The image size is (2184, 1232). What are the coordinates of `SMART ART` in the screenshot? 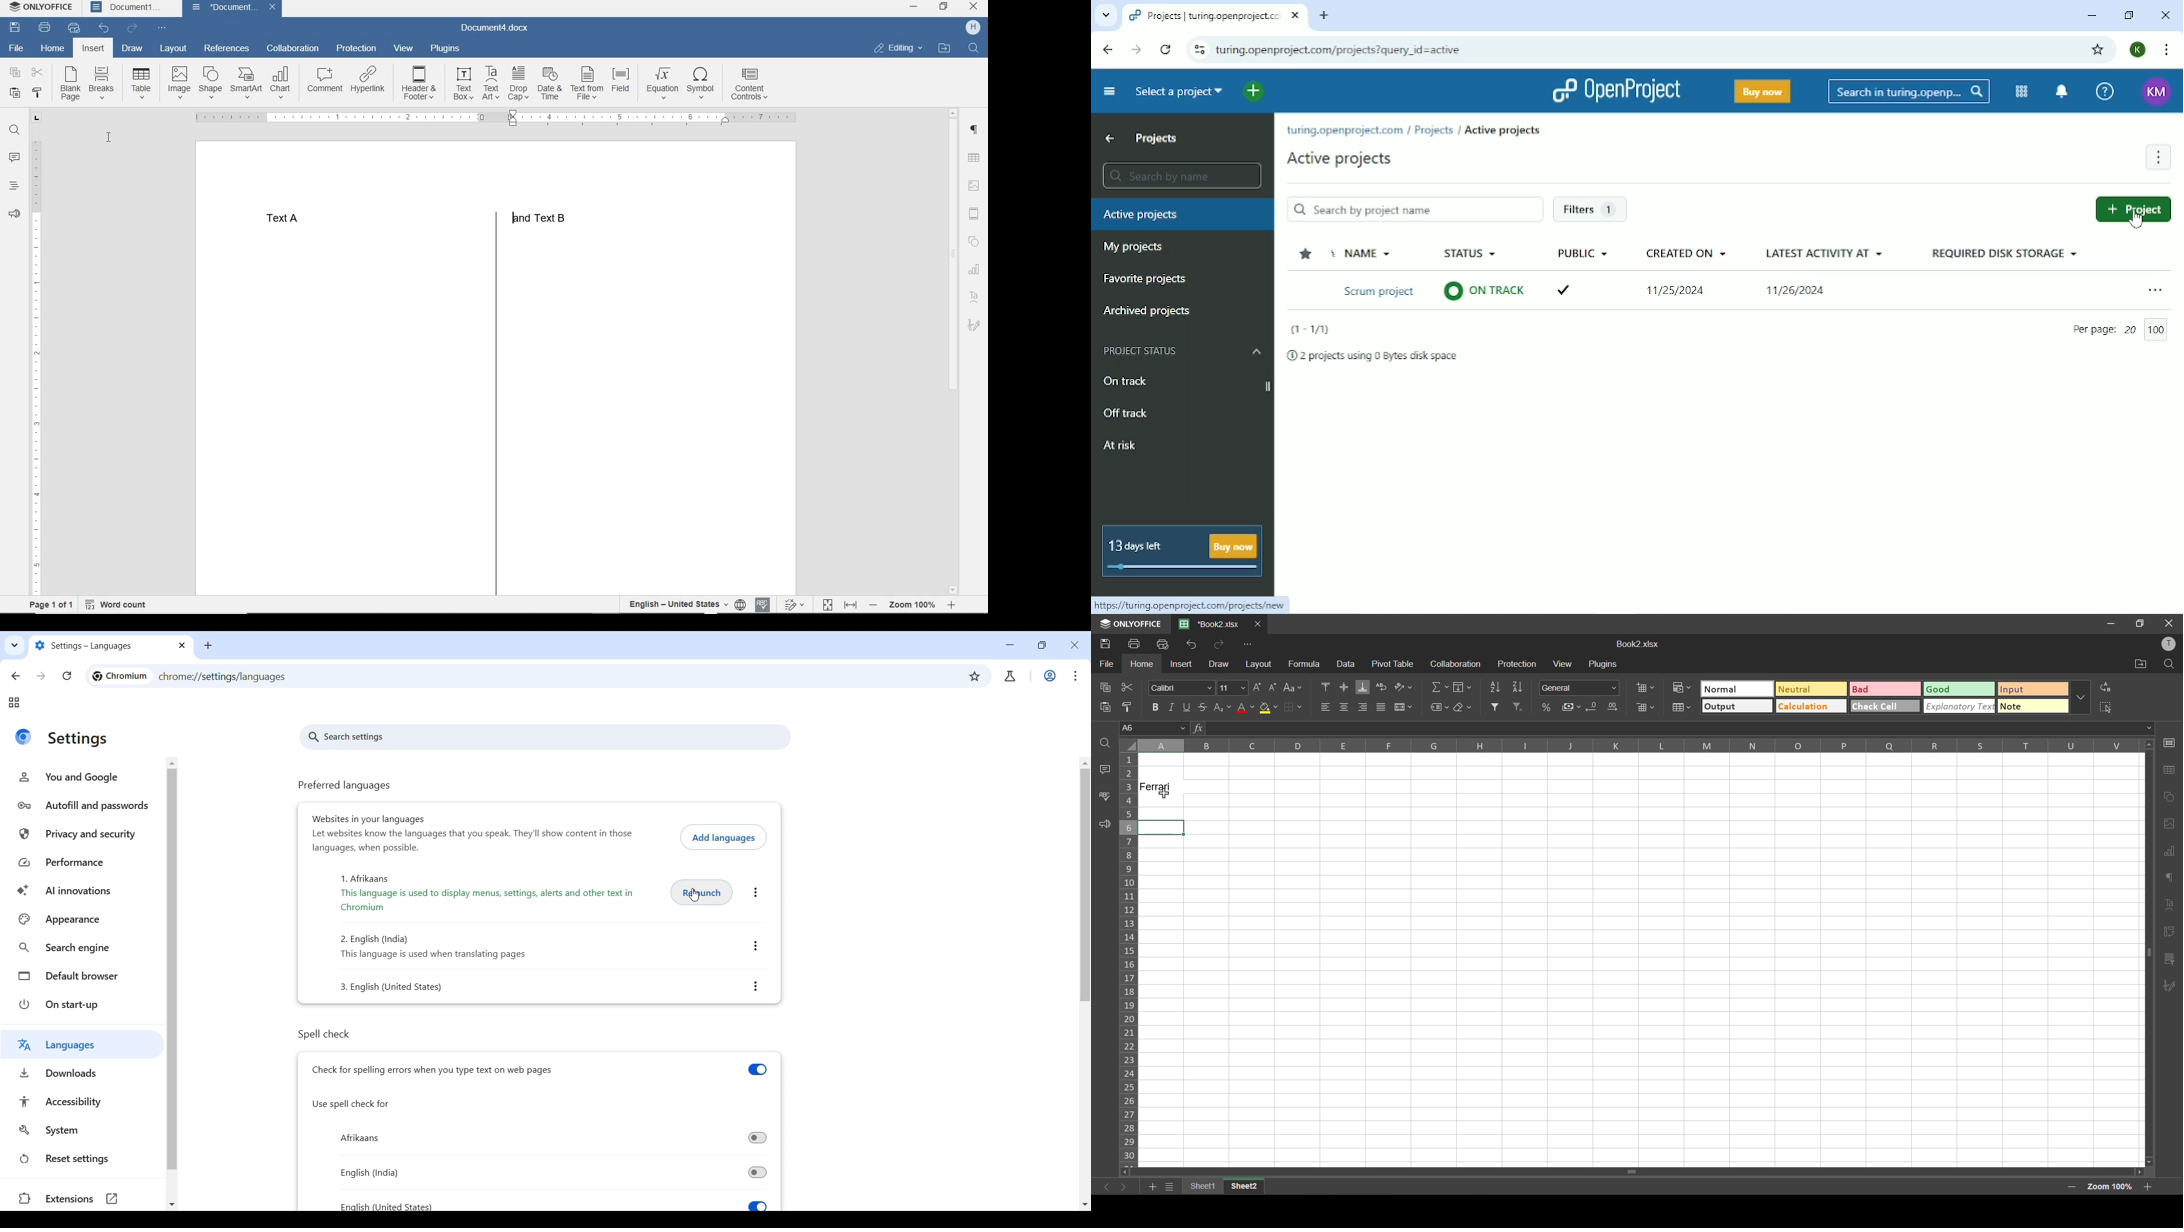 It's located at (245, 84).